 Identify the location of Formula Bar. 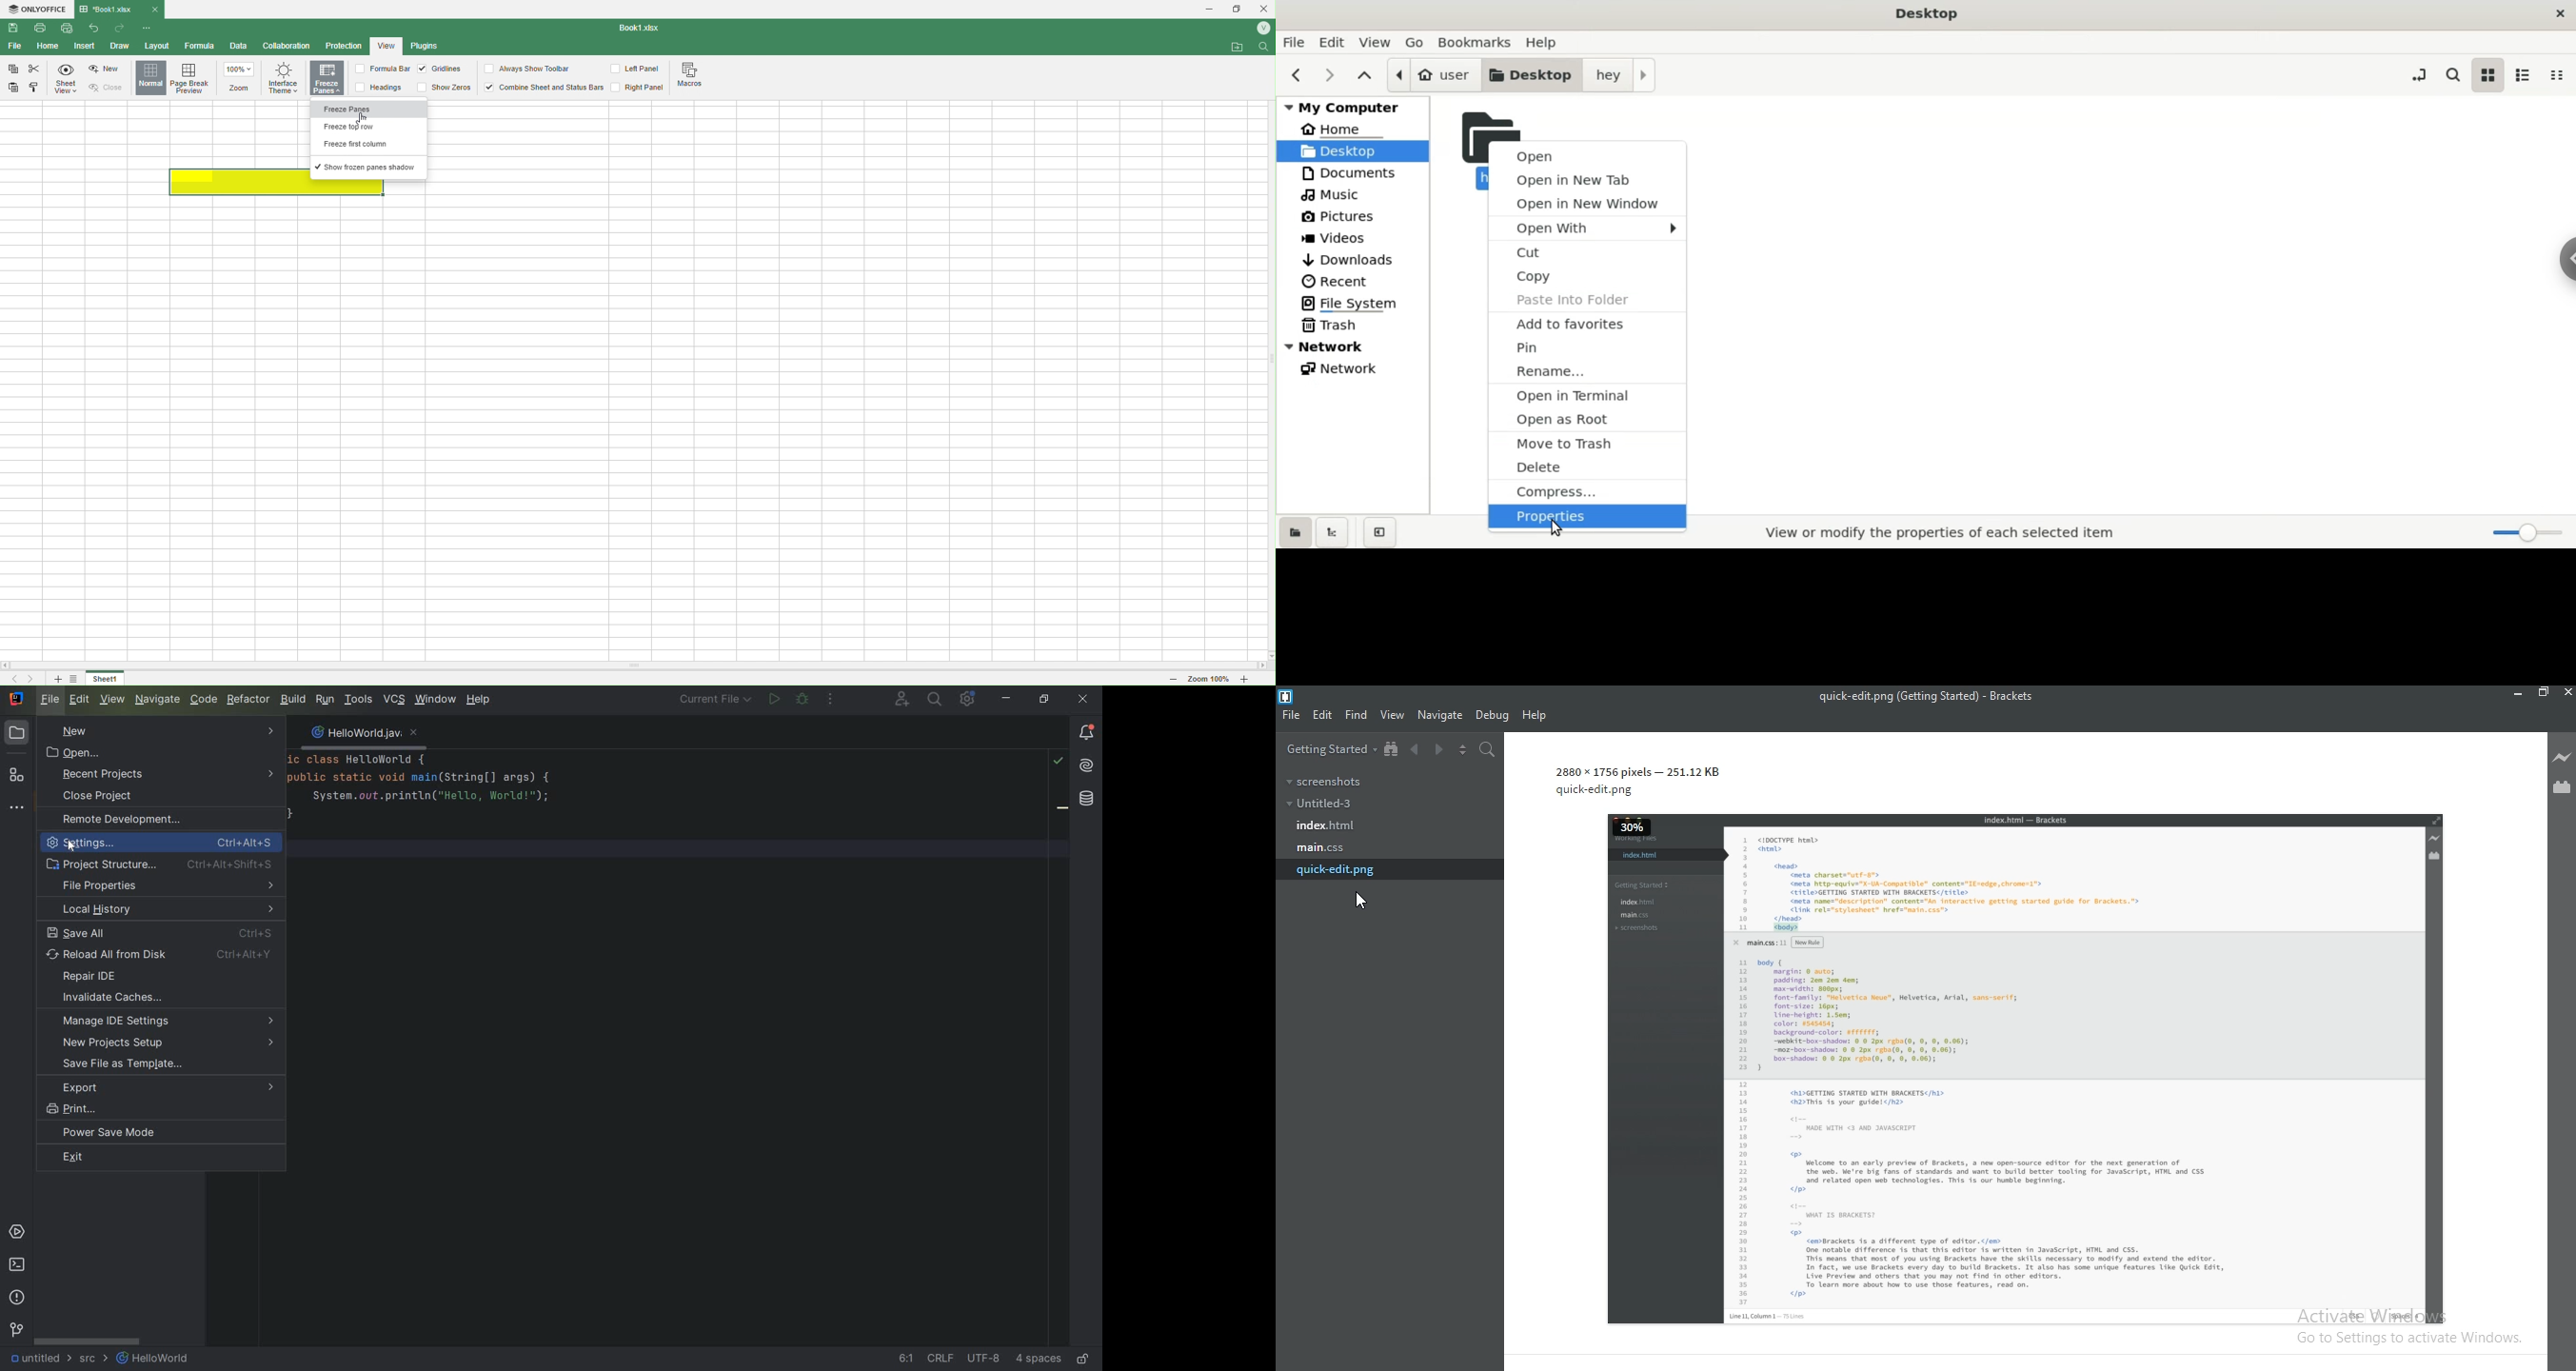
(381, 69).